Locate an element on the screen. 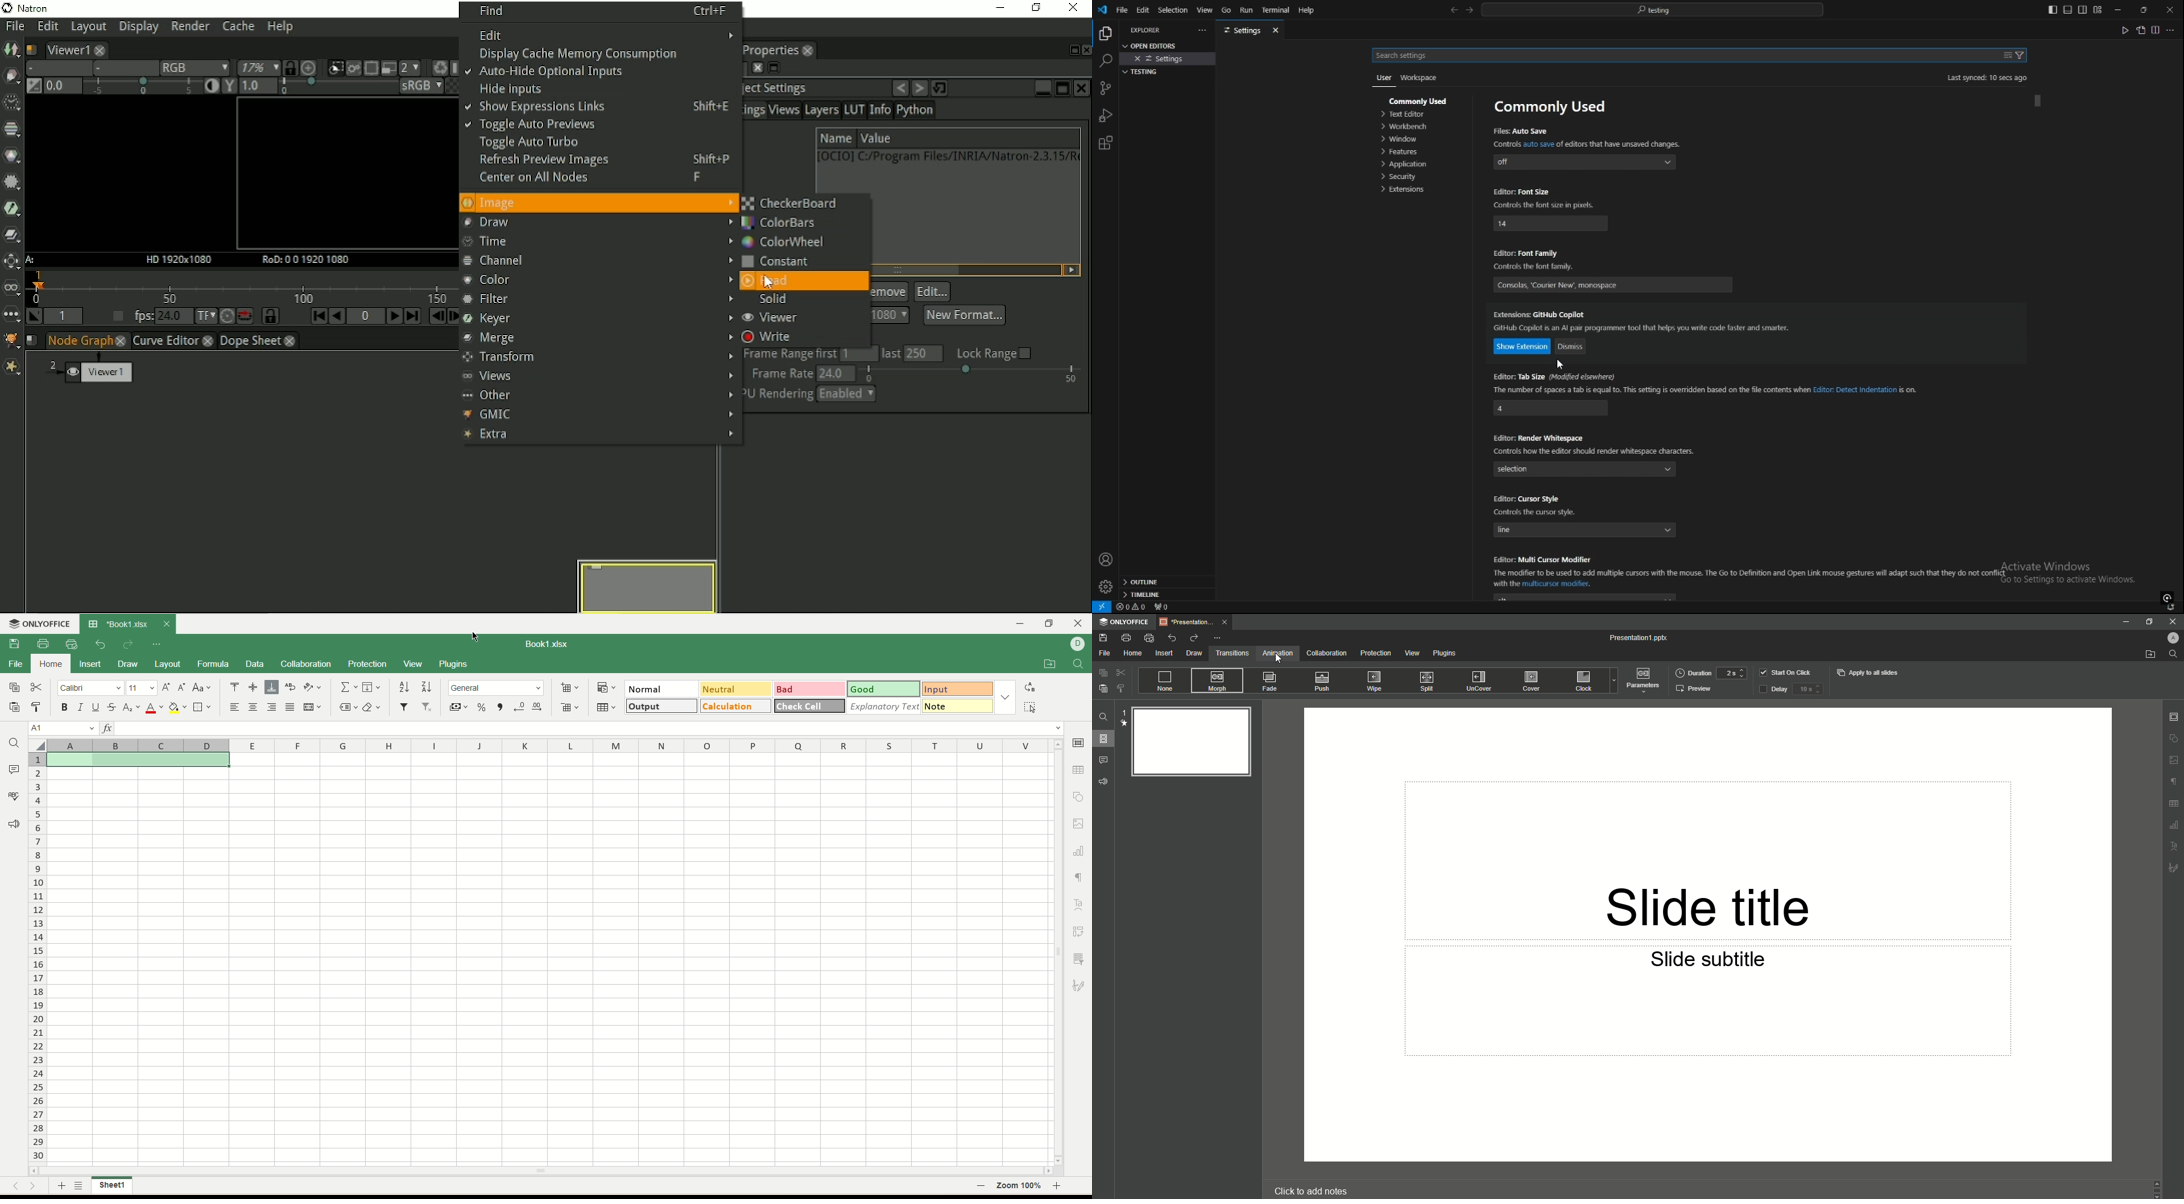 The height and width of the screenshot is (1204, 2184). slicer settings is located at coordinates (1081, 959).